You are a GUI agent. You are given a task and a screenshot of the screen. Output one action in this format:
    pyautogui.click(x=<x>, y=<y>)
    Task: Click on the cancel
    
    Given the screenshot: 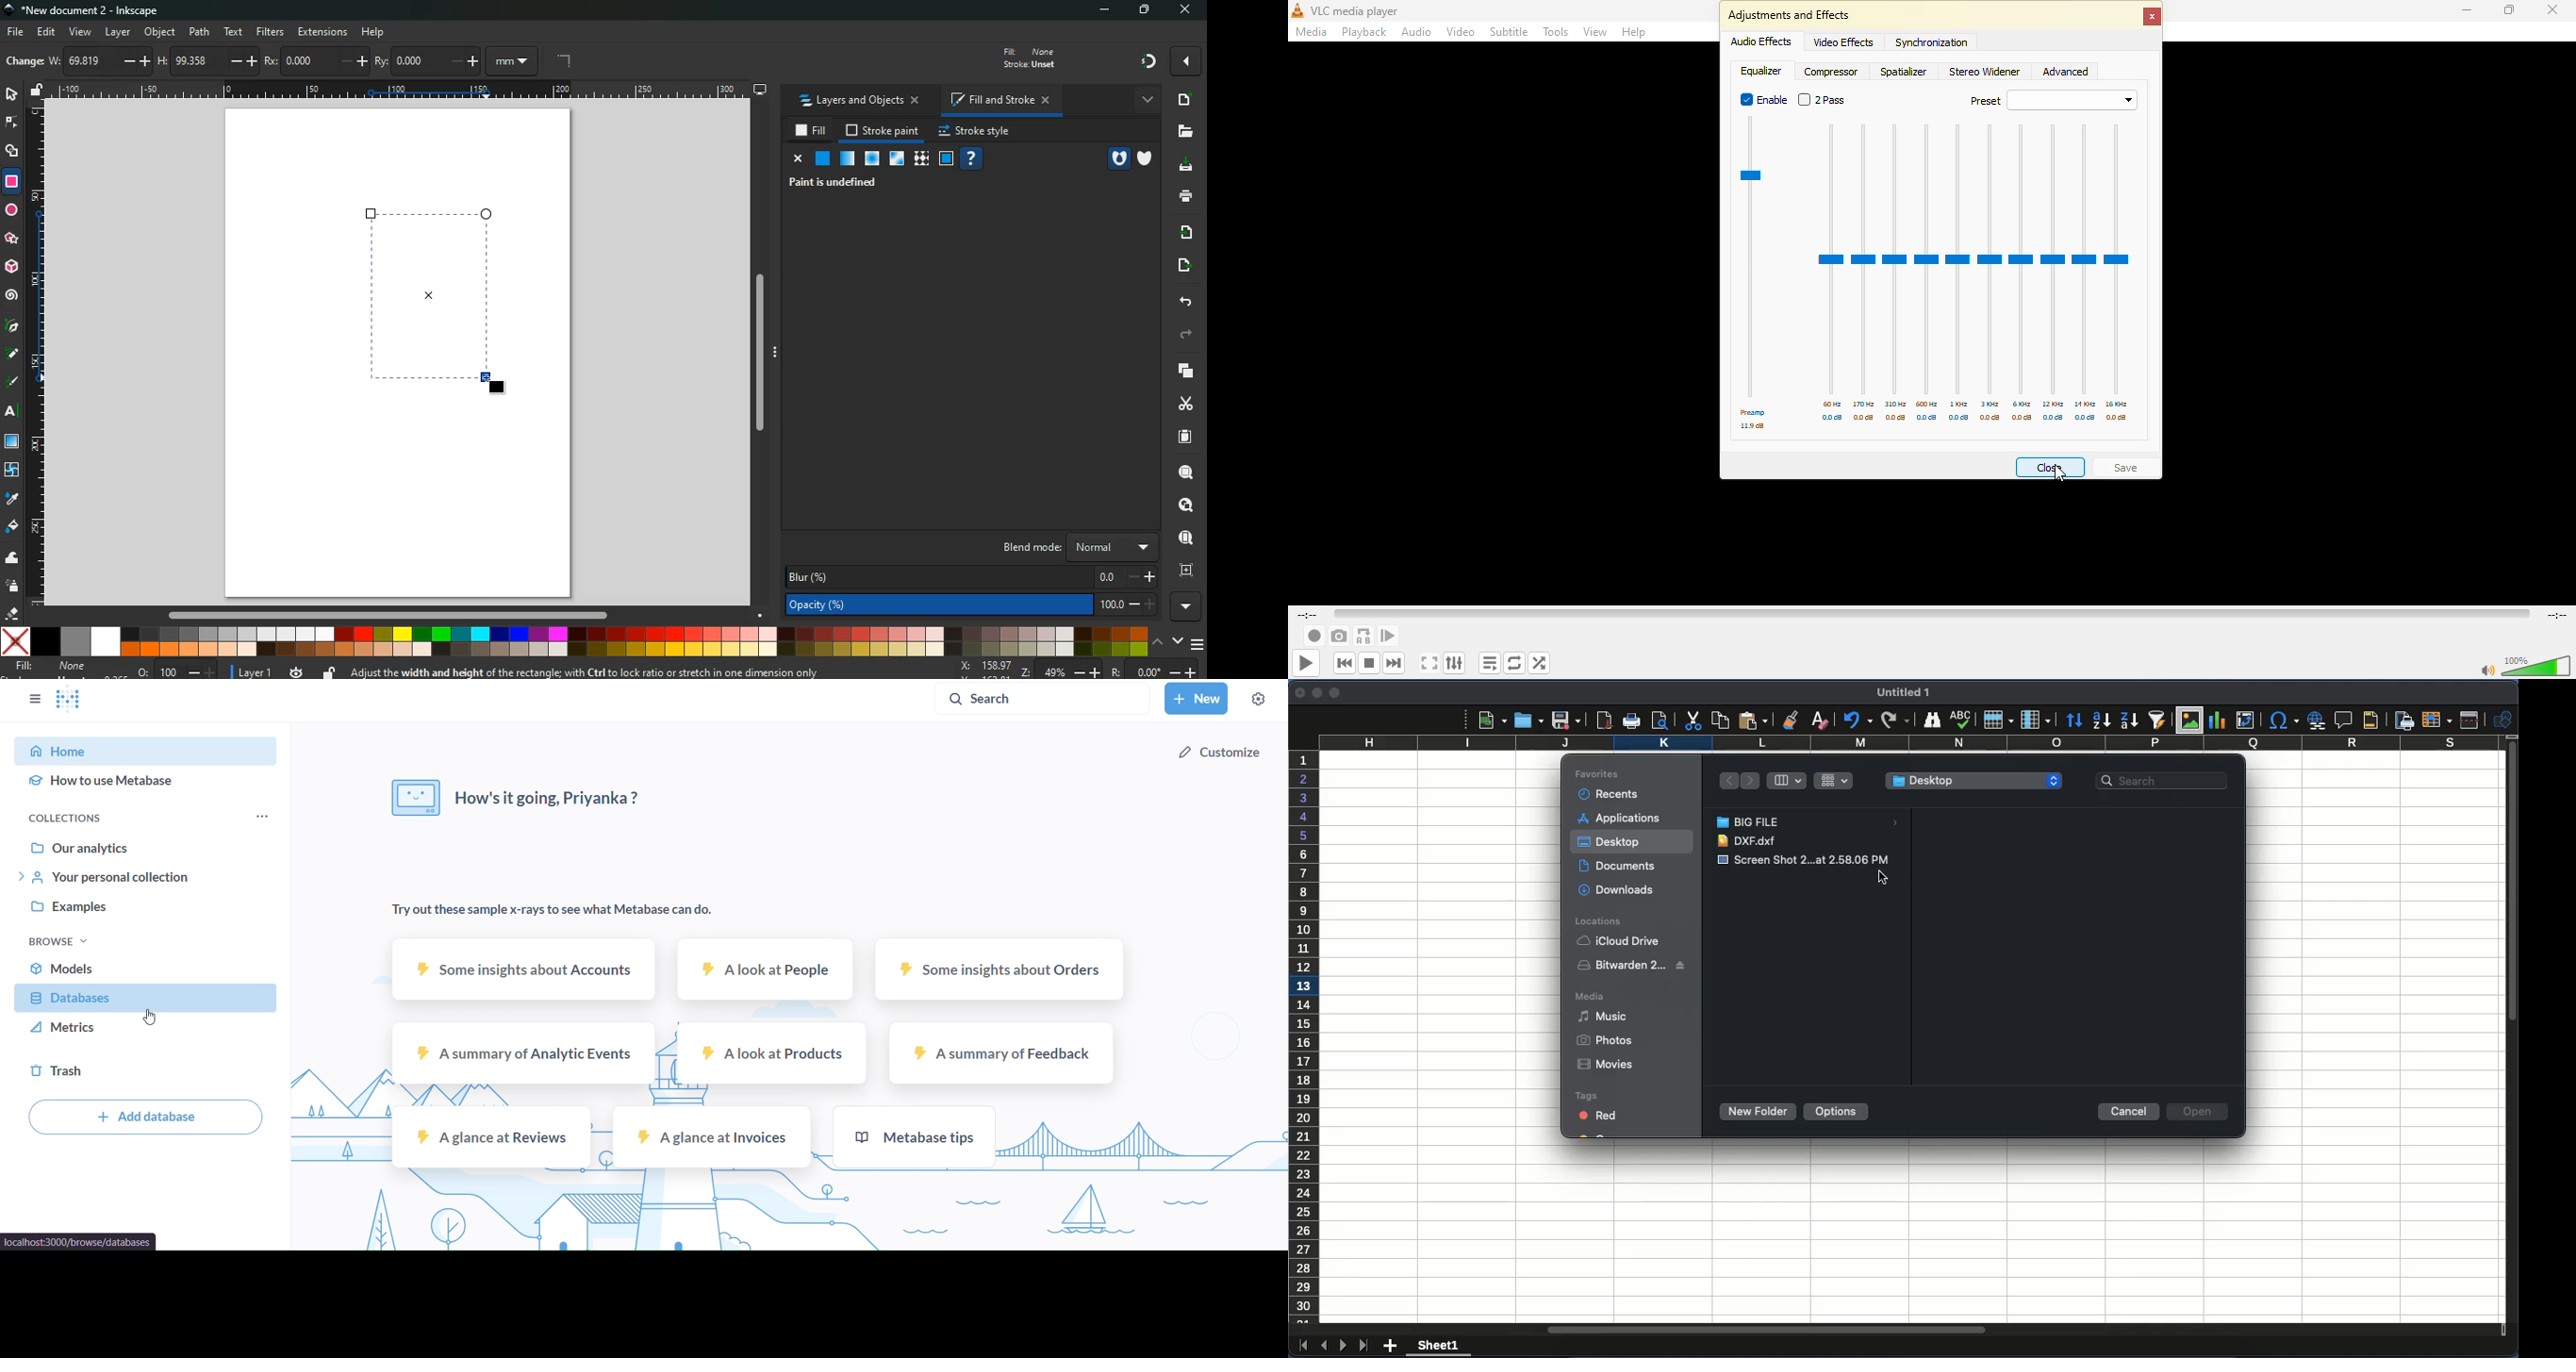 What is the action you would take?
    pyautogui.click(x=2128, y=1113)
    